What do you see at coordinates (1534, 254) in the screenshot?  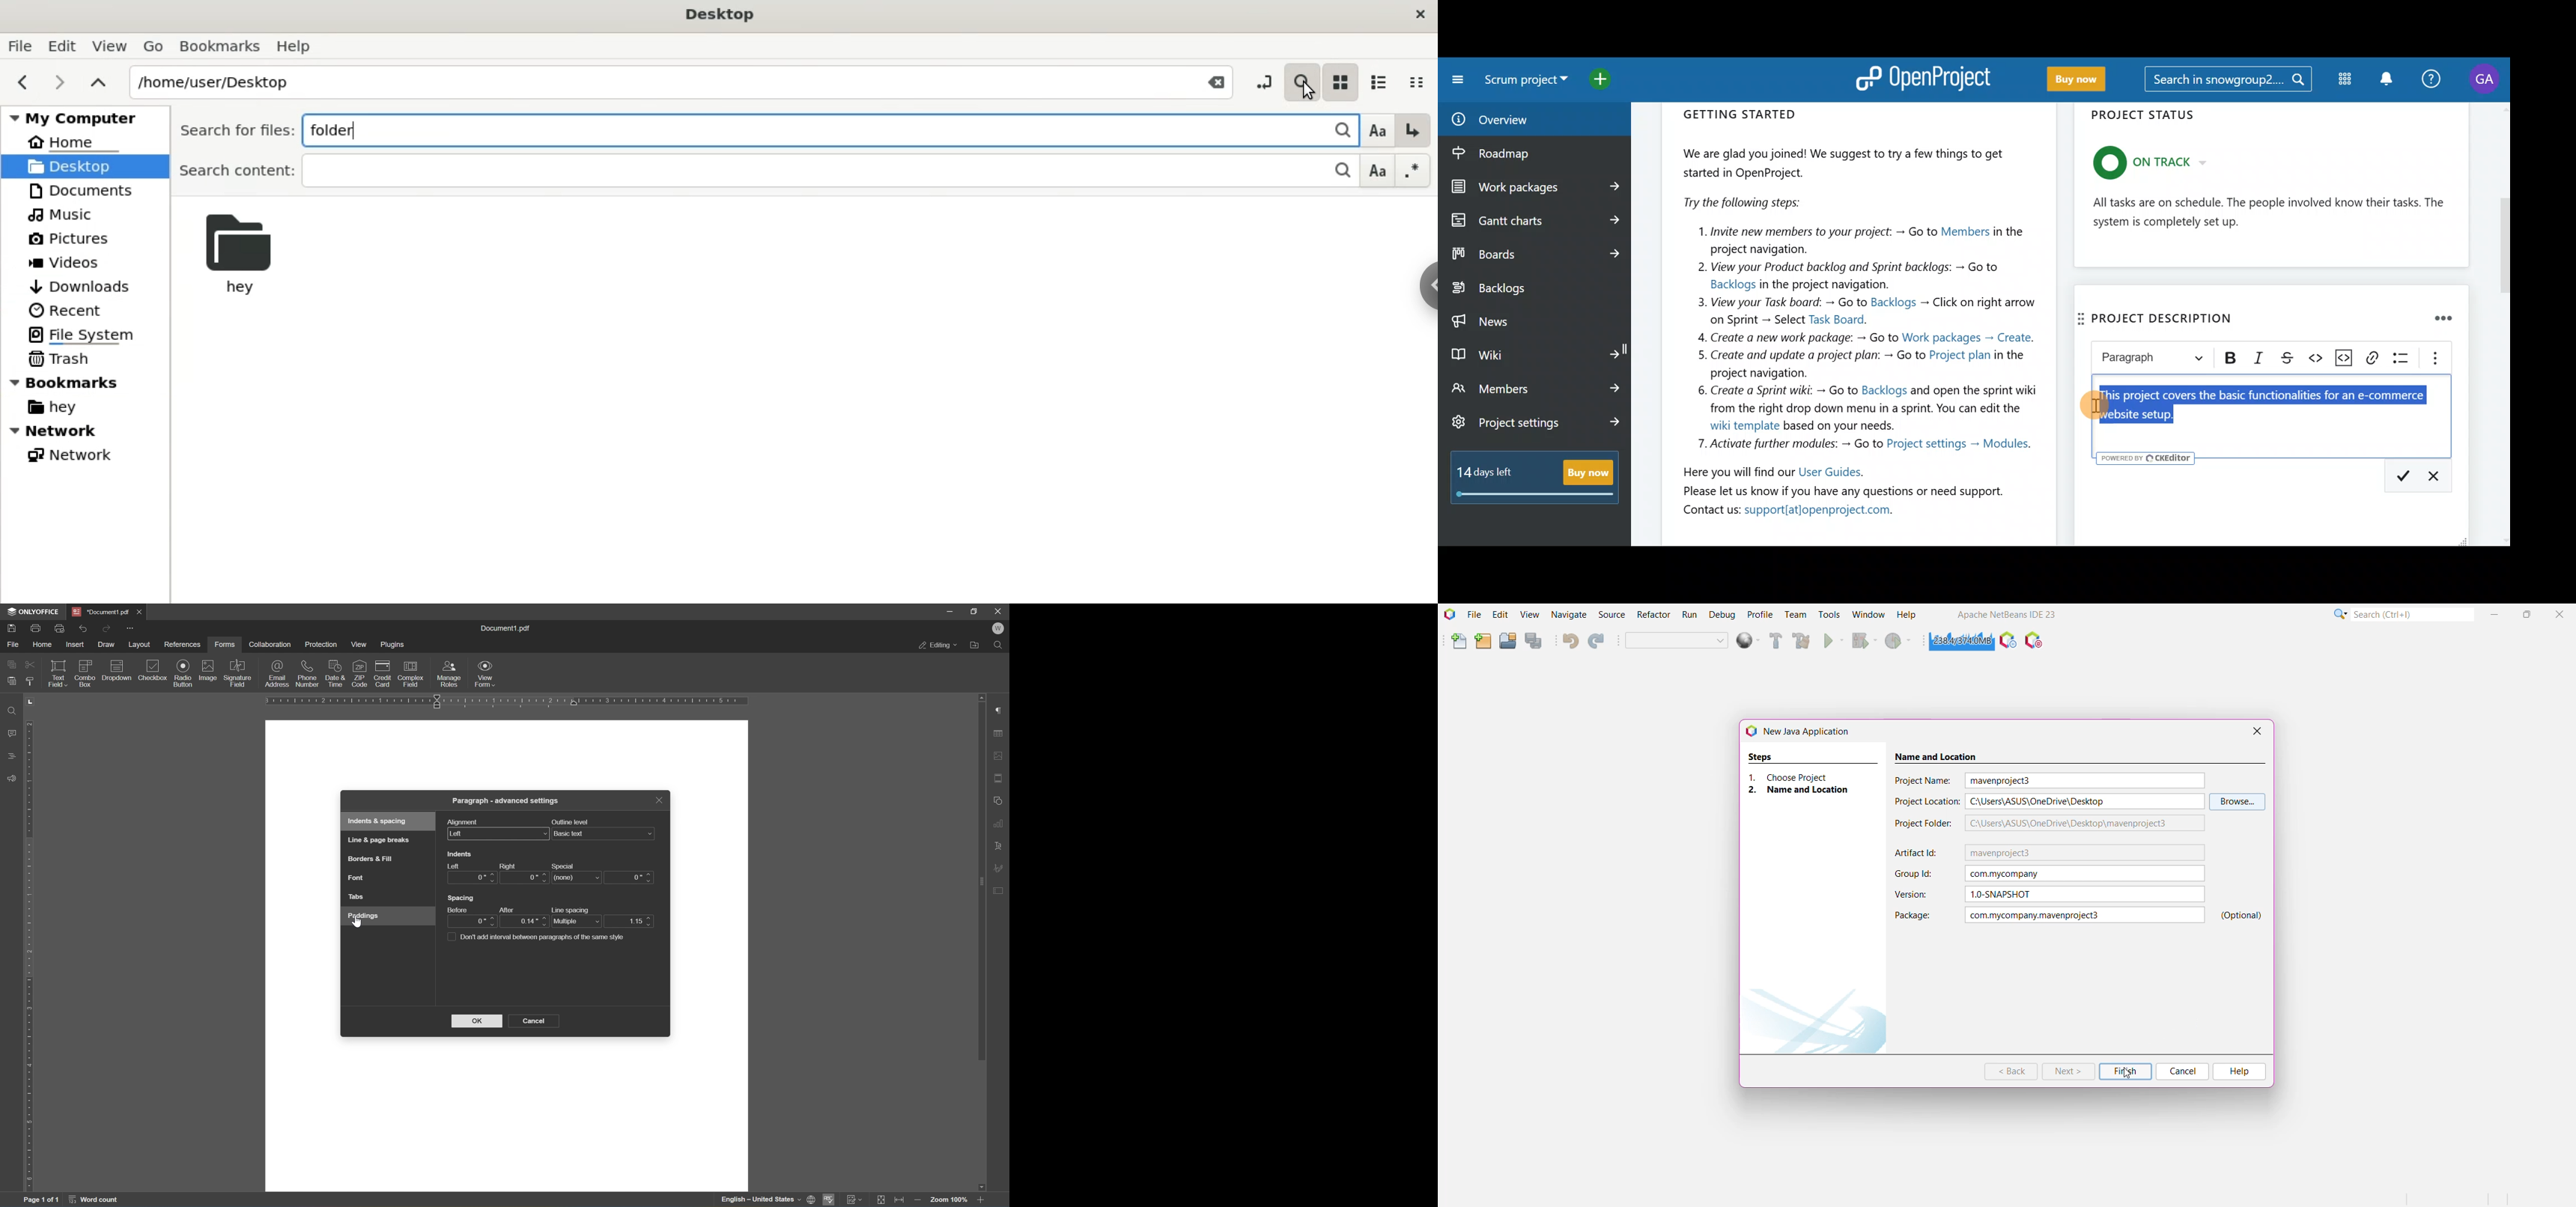 I see `Boards` at bounding box center [1534, 254].